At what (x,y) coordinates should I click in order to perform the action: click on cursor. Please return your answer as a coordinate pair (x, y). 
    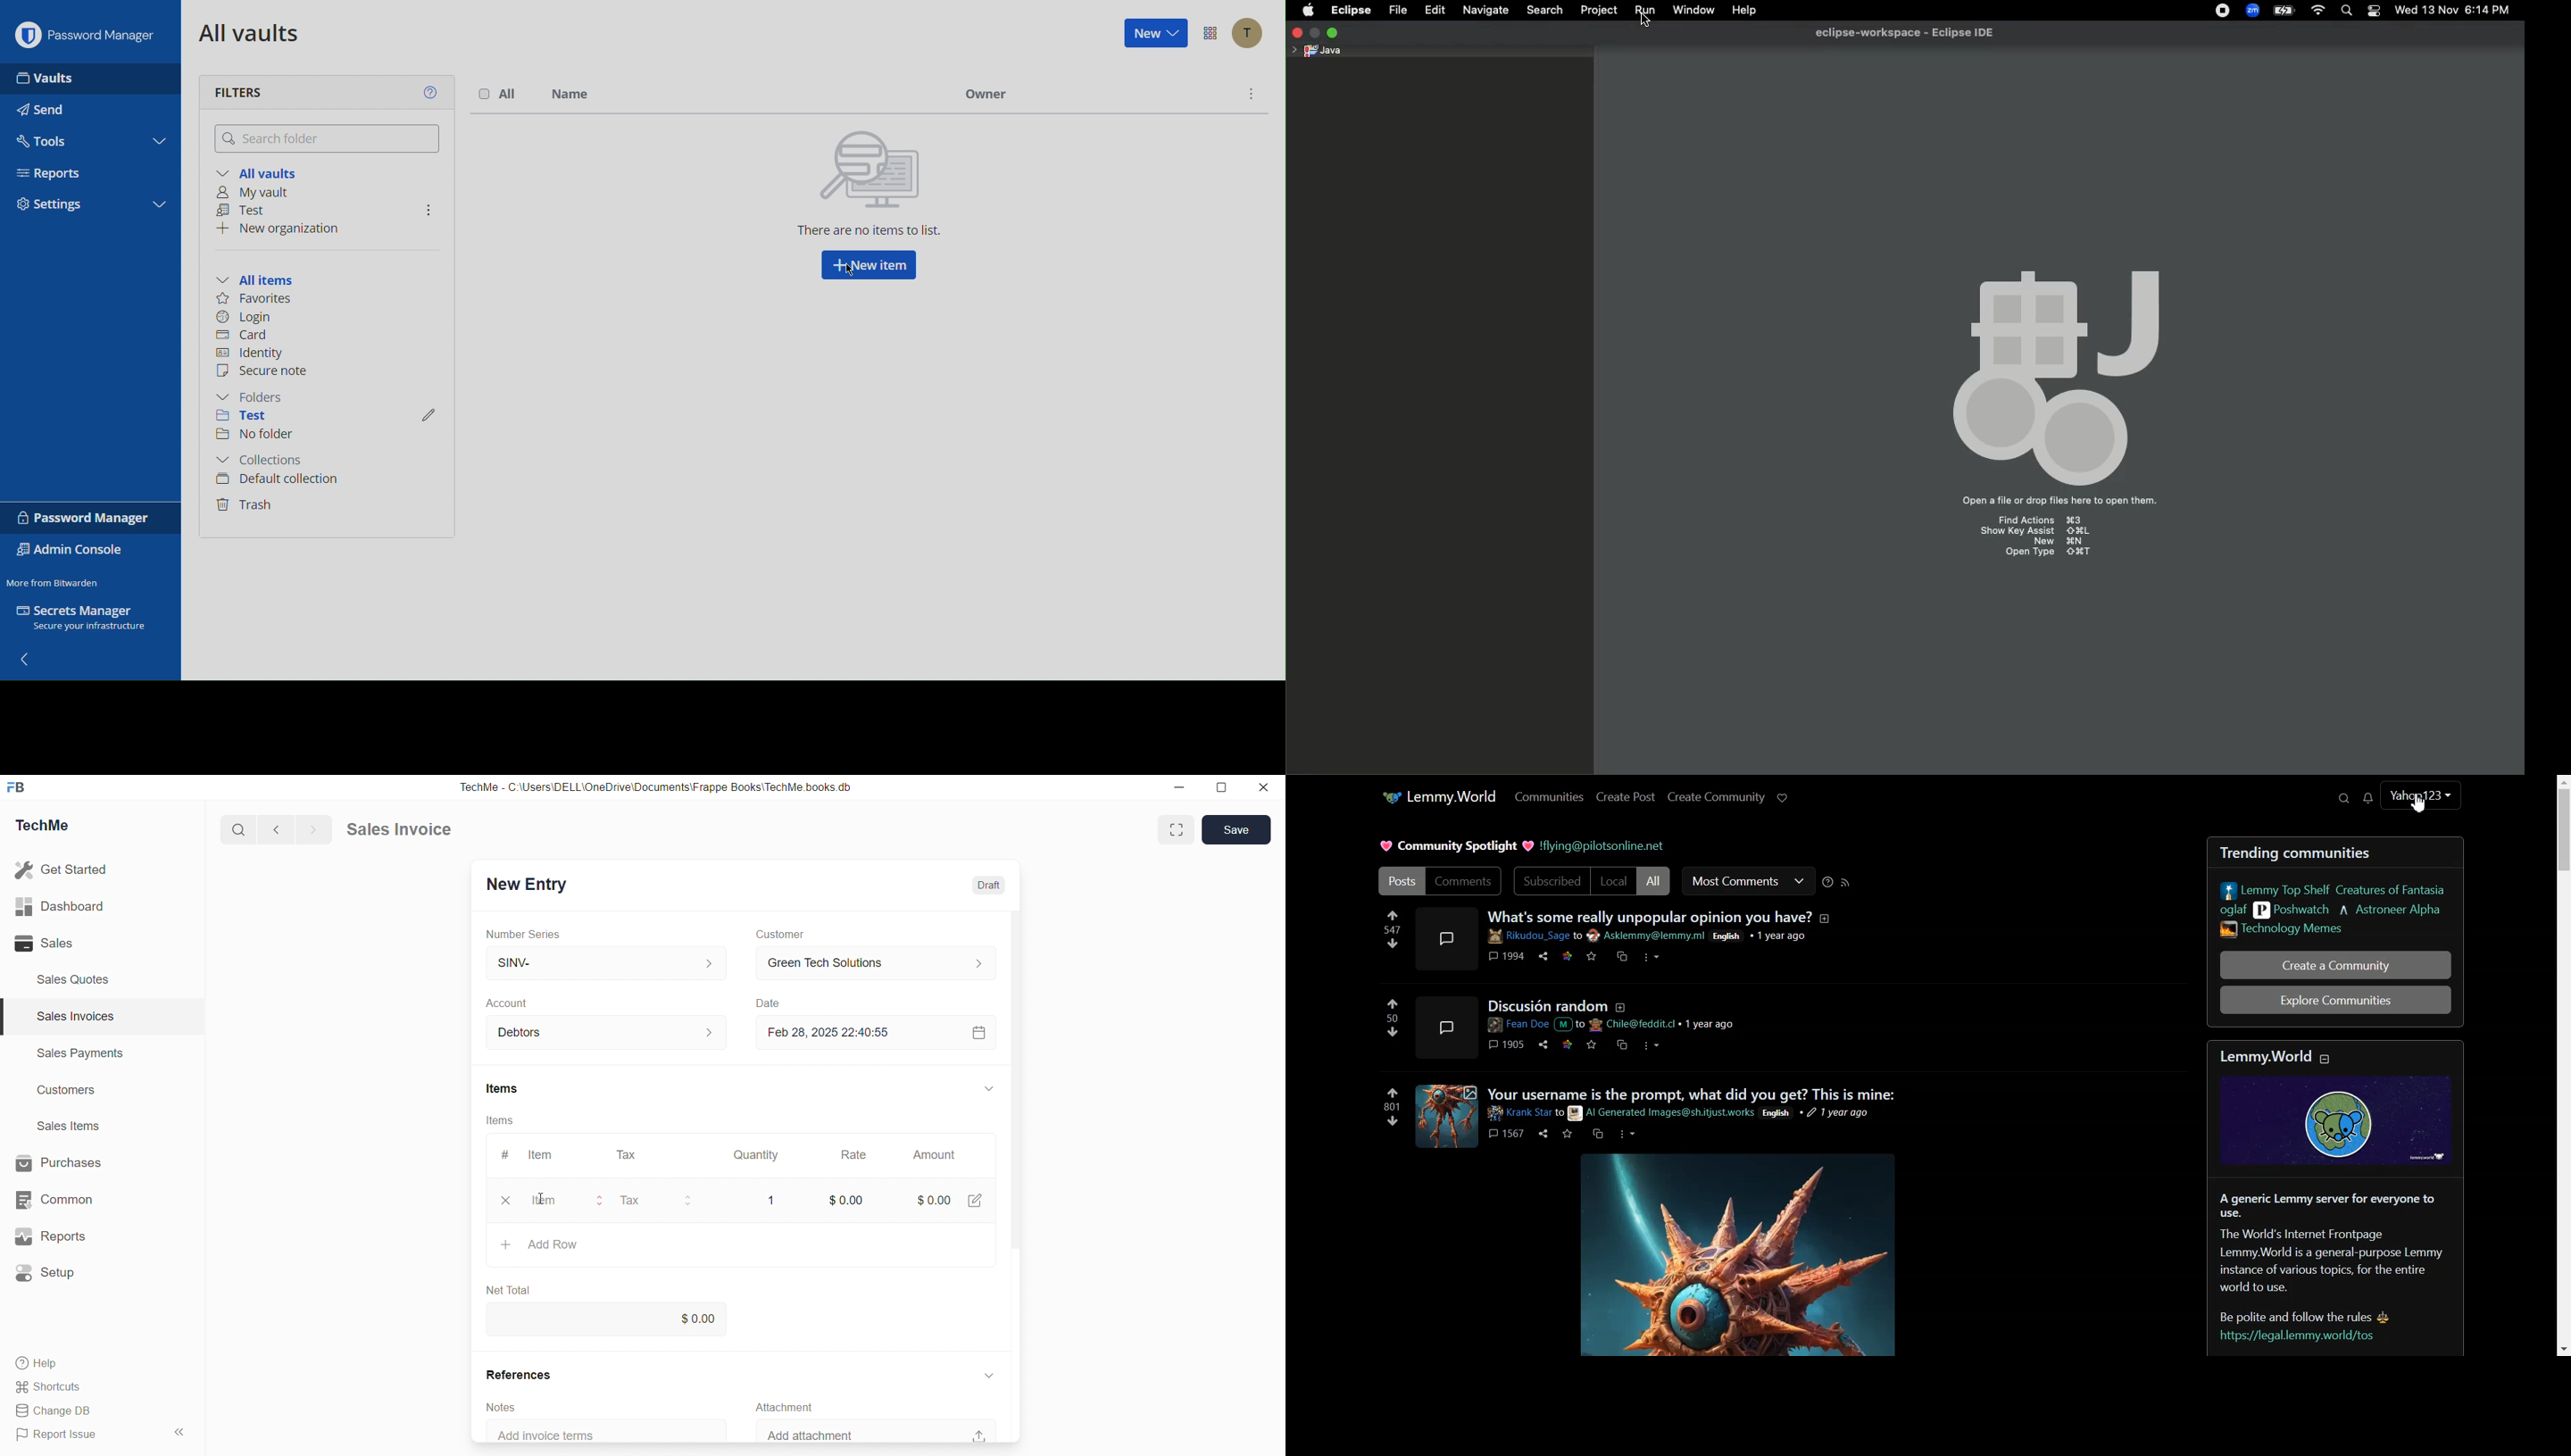
    Looking at the image, I should click on (538, 1199).